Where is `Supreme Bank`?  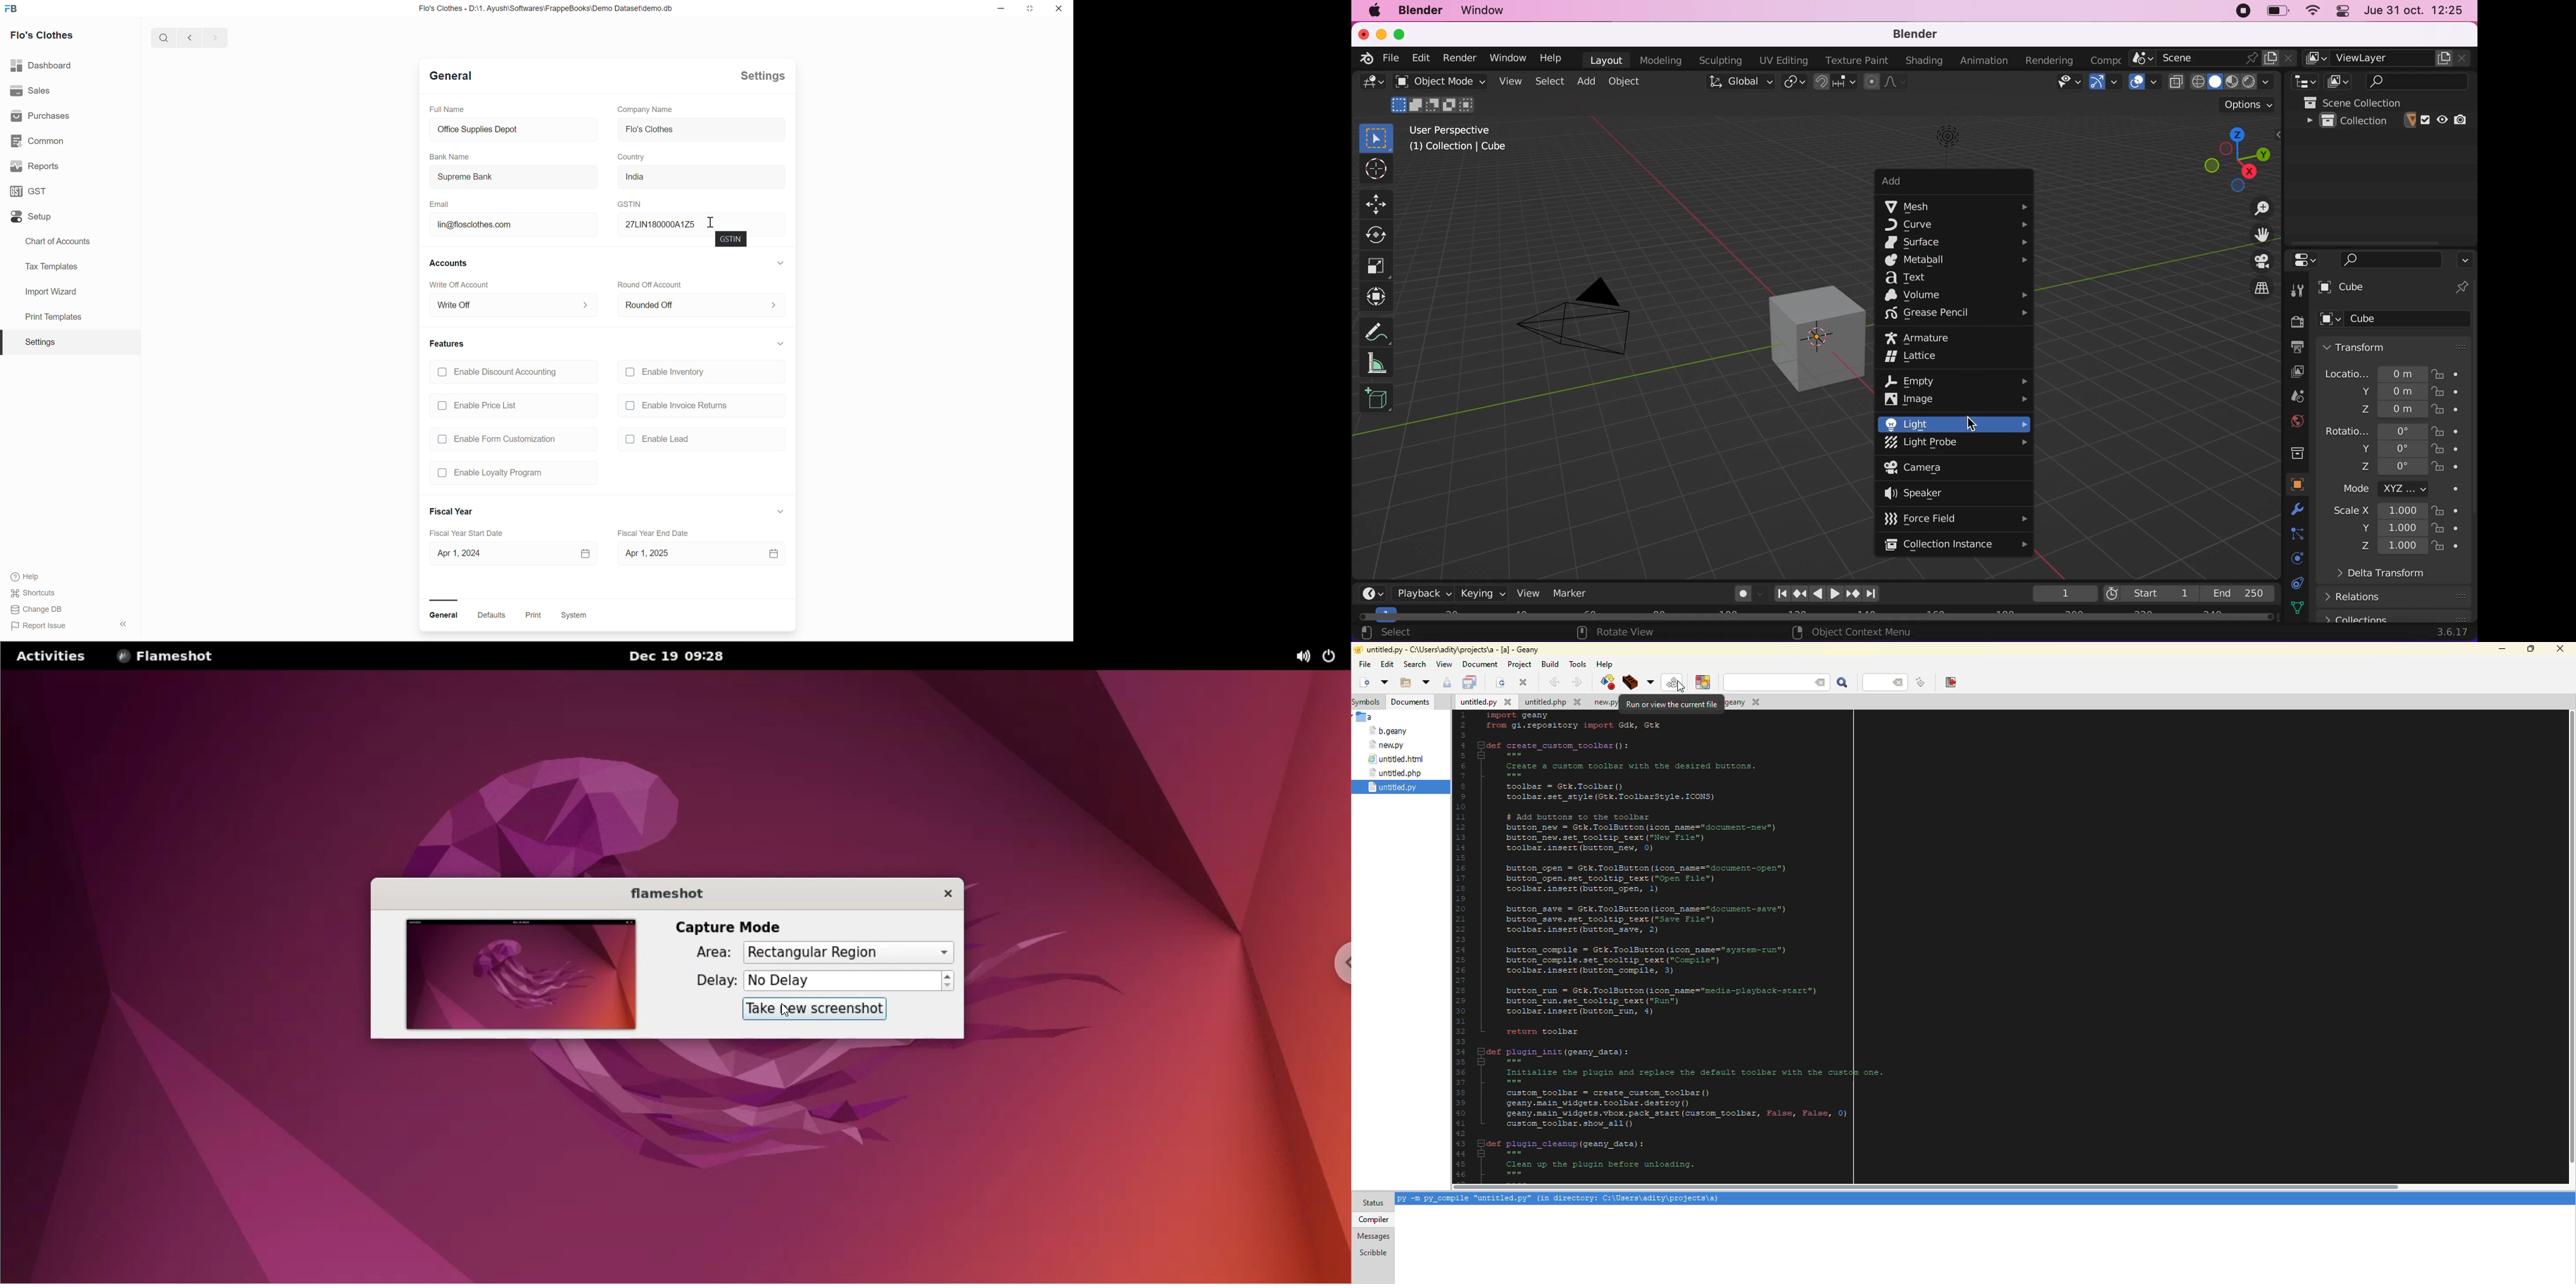
Supreme Bank is located at coordinates (514, 177).